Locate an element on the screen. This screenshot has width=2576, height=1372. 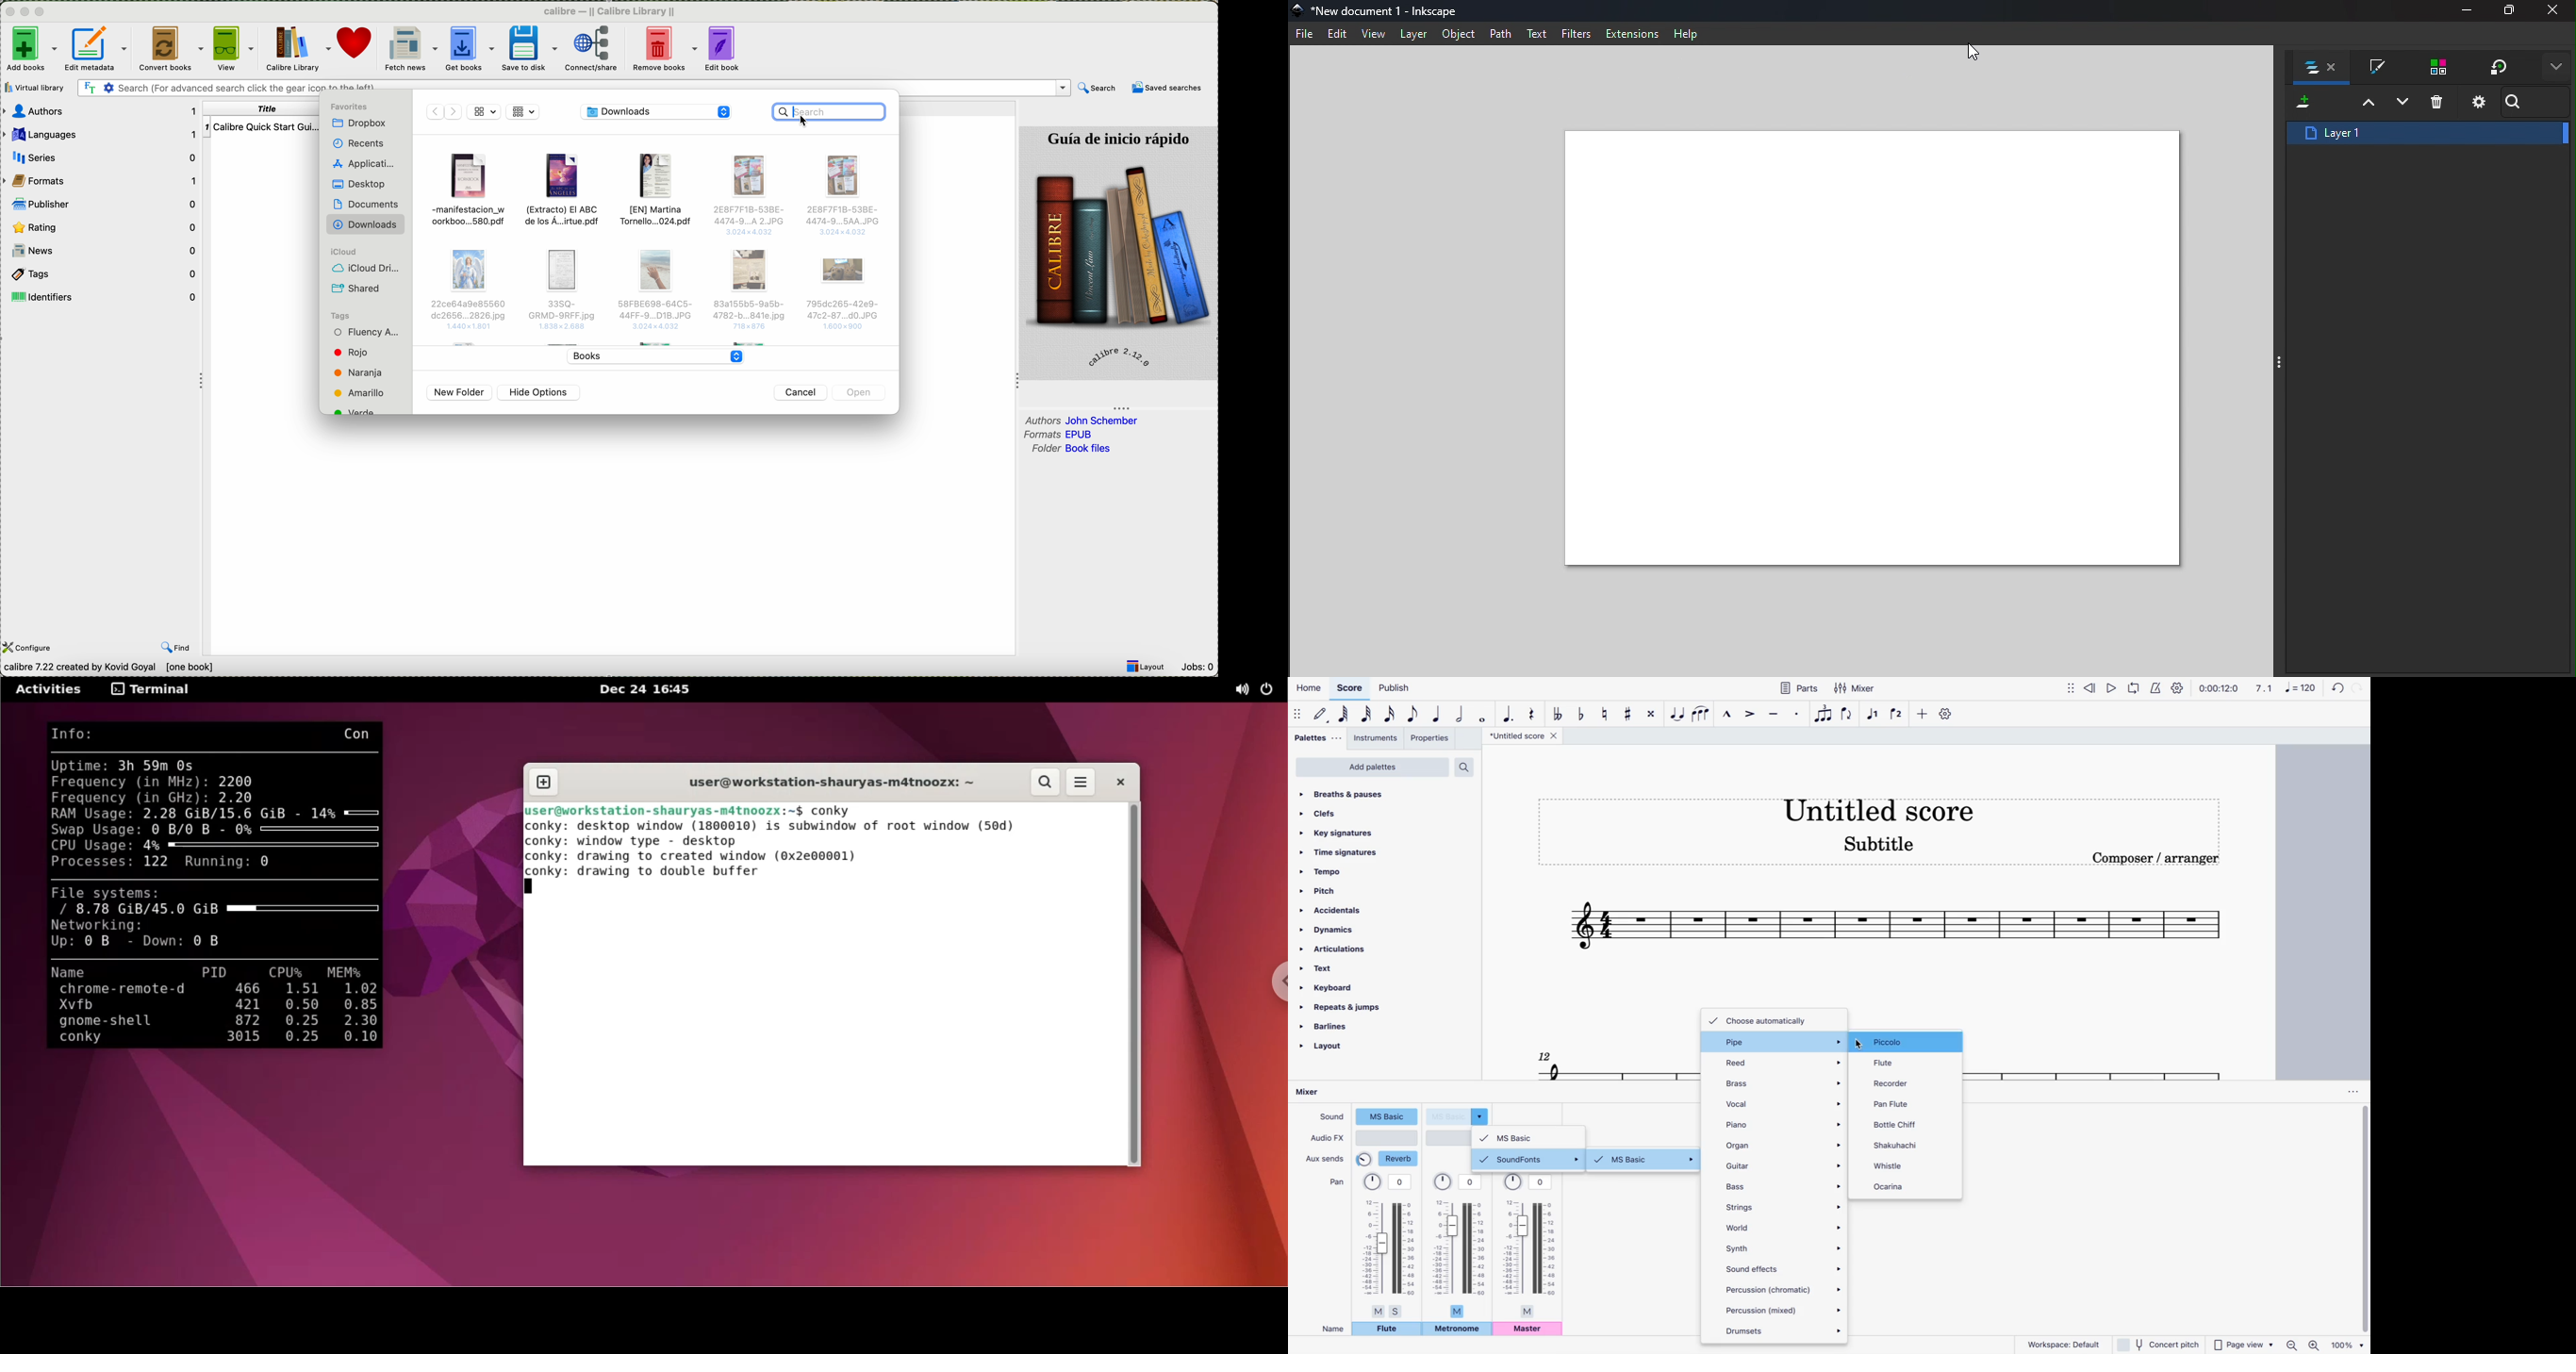
disable open button is located at coordinates (858, 393).